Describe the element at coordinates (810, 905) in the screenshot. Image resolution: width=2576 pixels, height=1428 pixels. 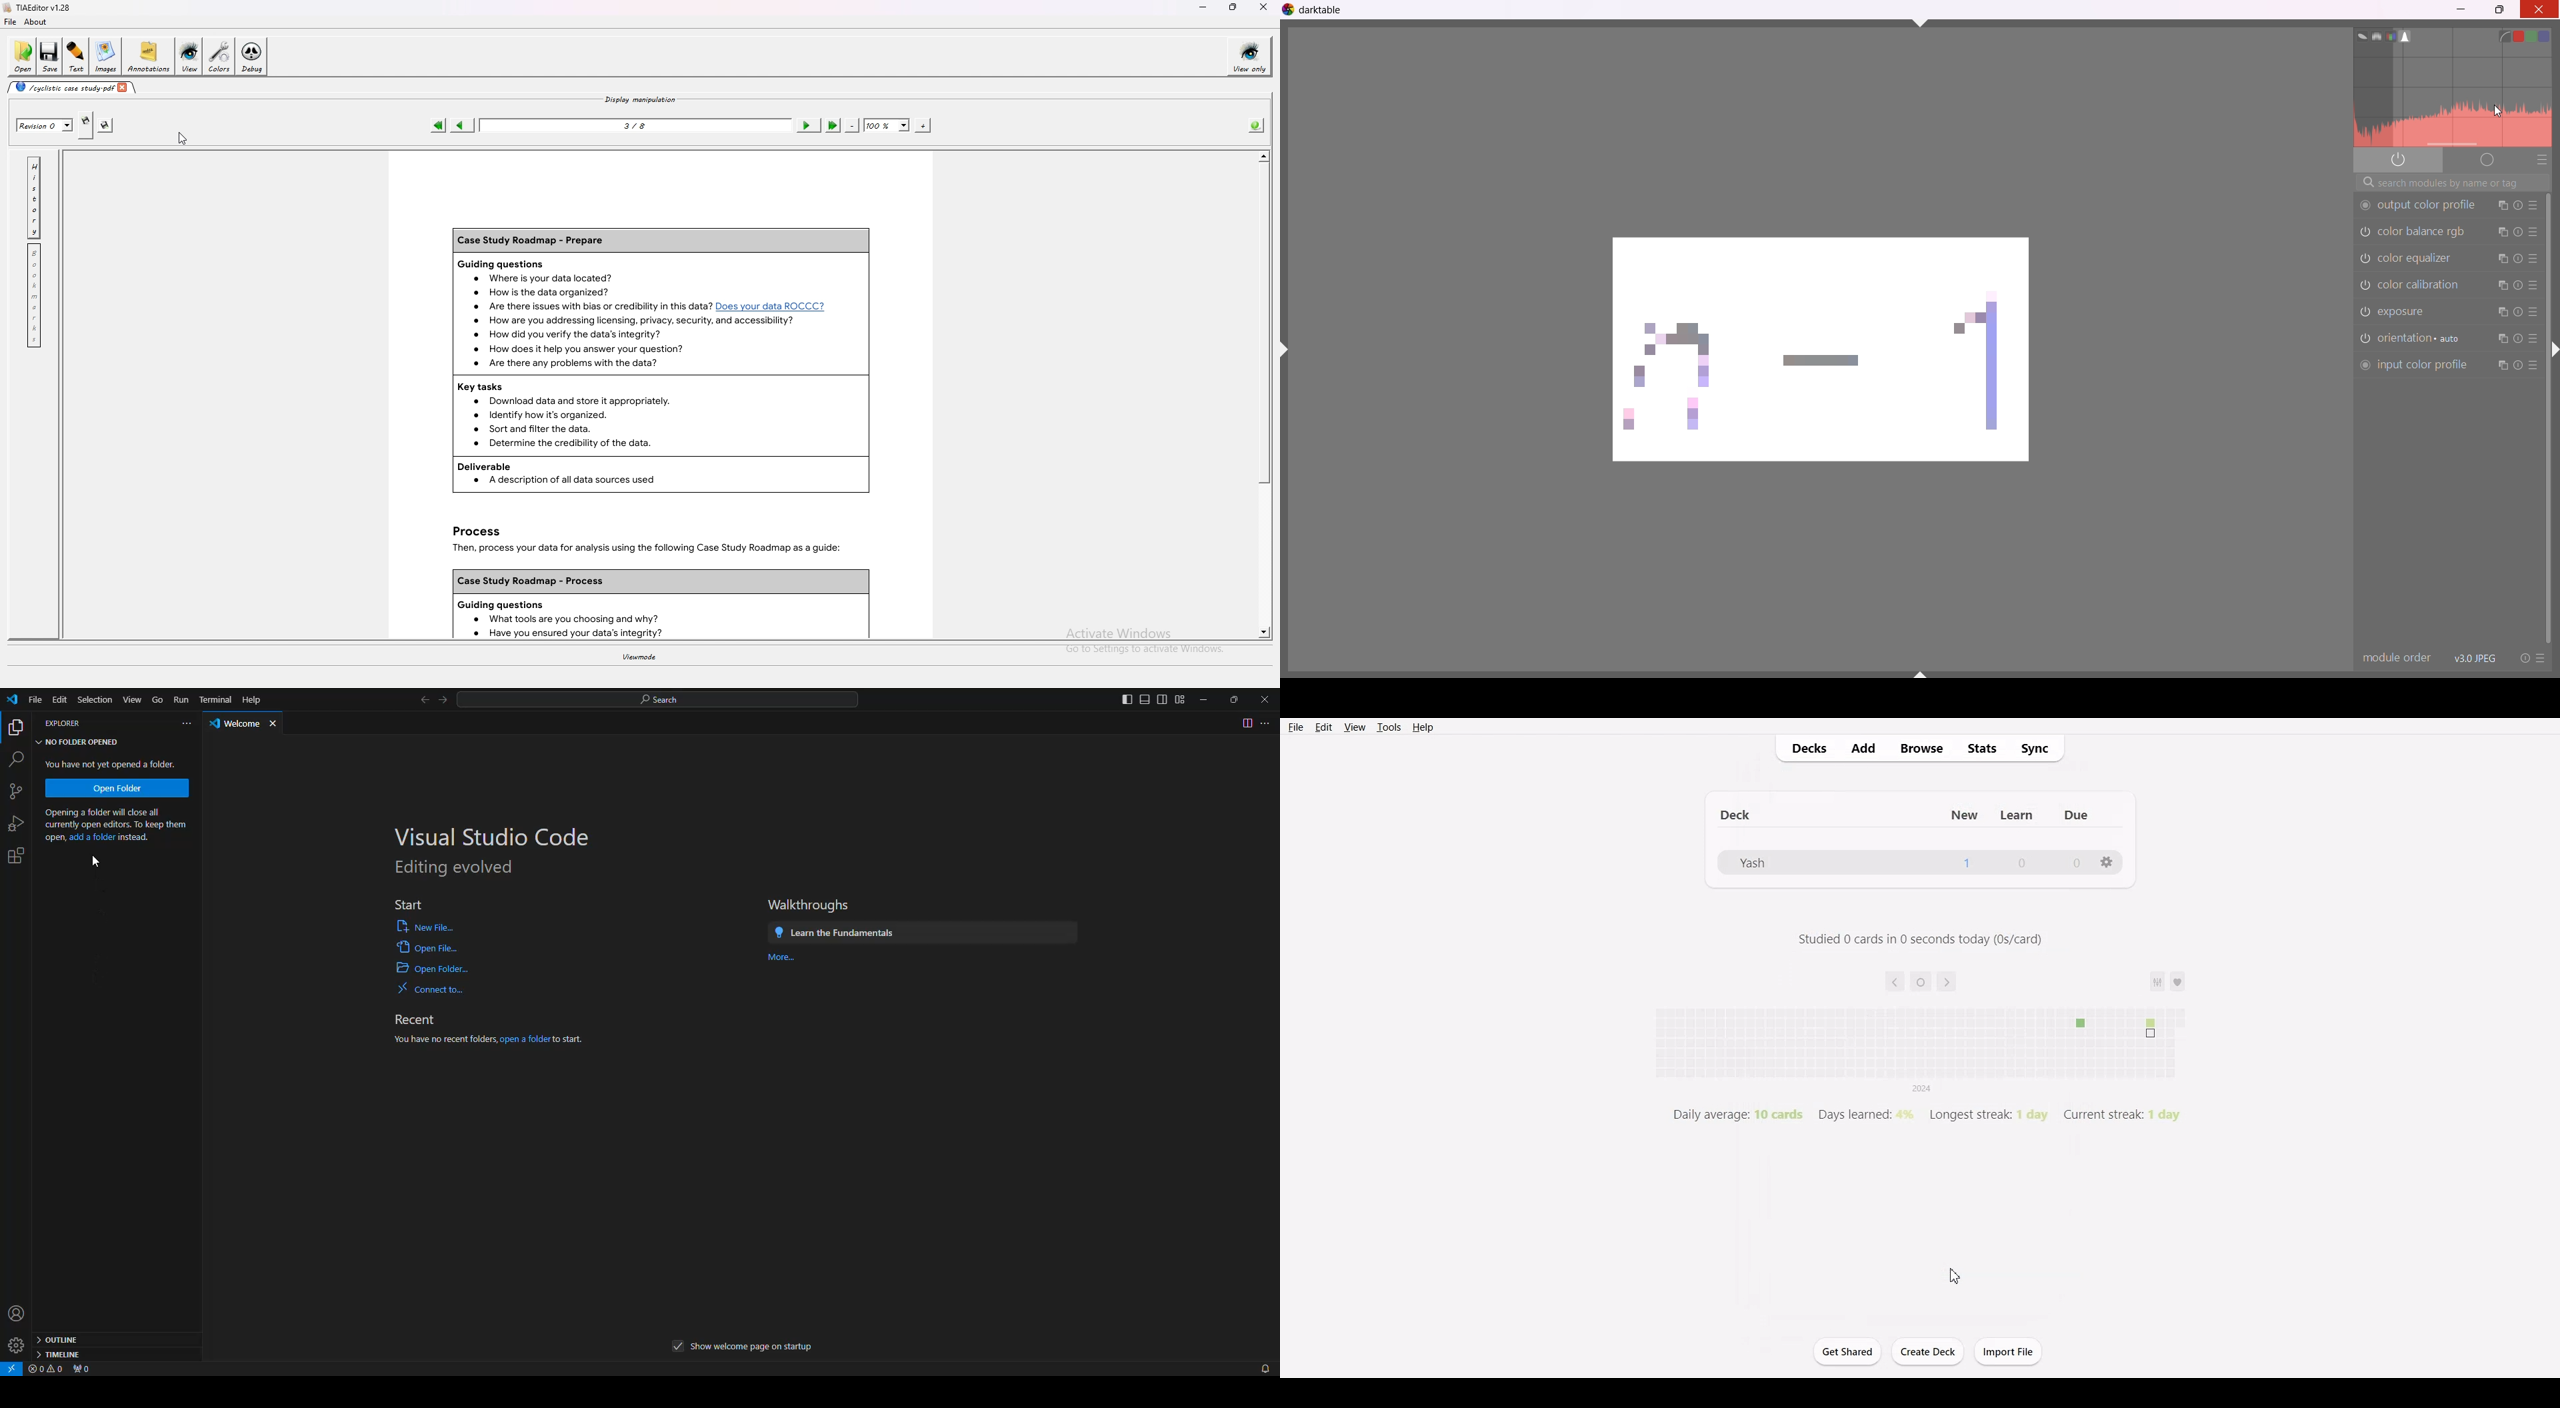
I see `walkthroughs` at that location.